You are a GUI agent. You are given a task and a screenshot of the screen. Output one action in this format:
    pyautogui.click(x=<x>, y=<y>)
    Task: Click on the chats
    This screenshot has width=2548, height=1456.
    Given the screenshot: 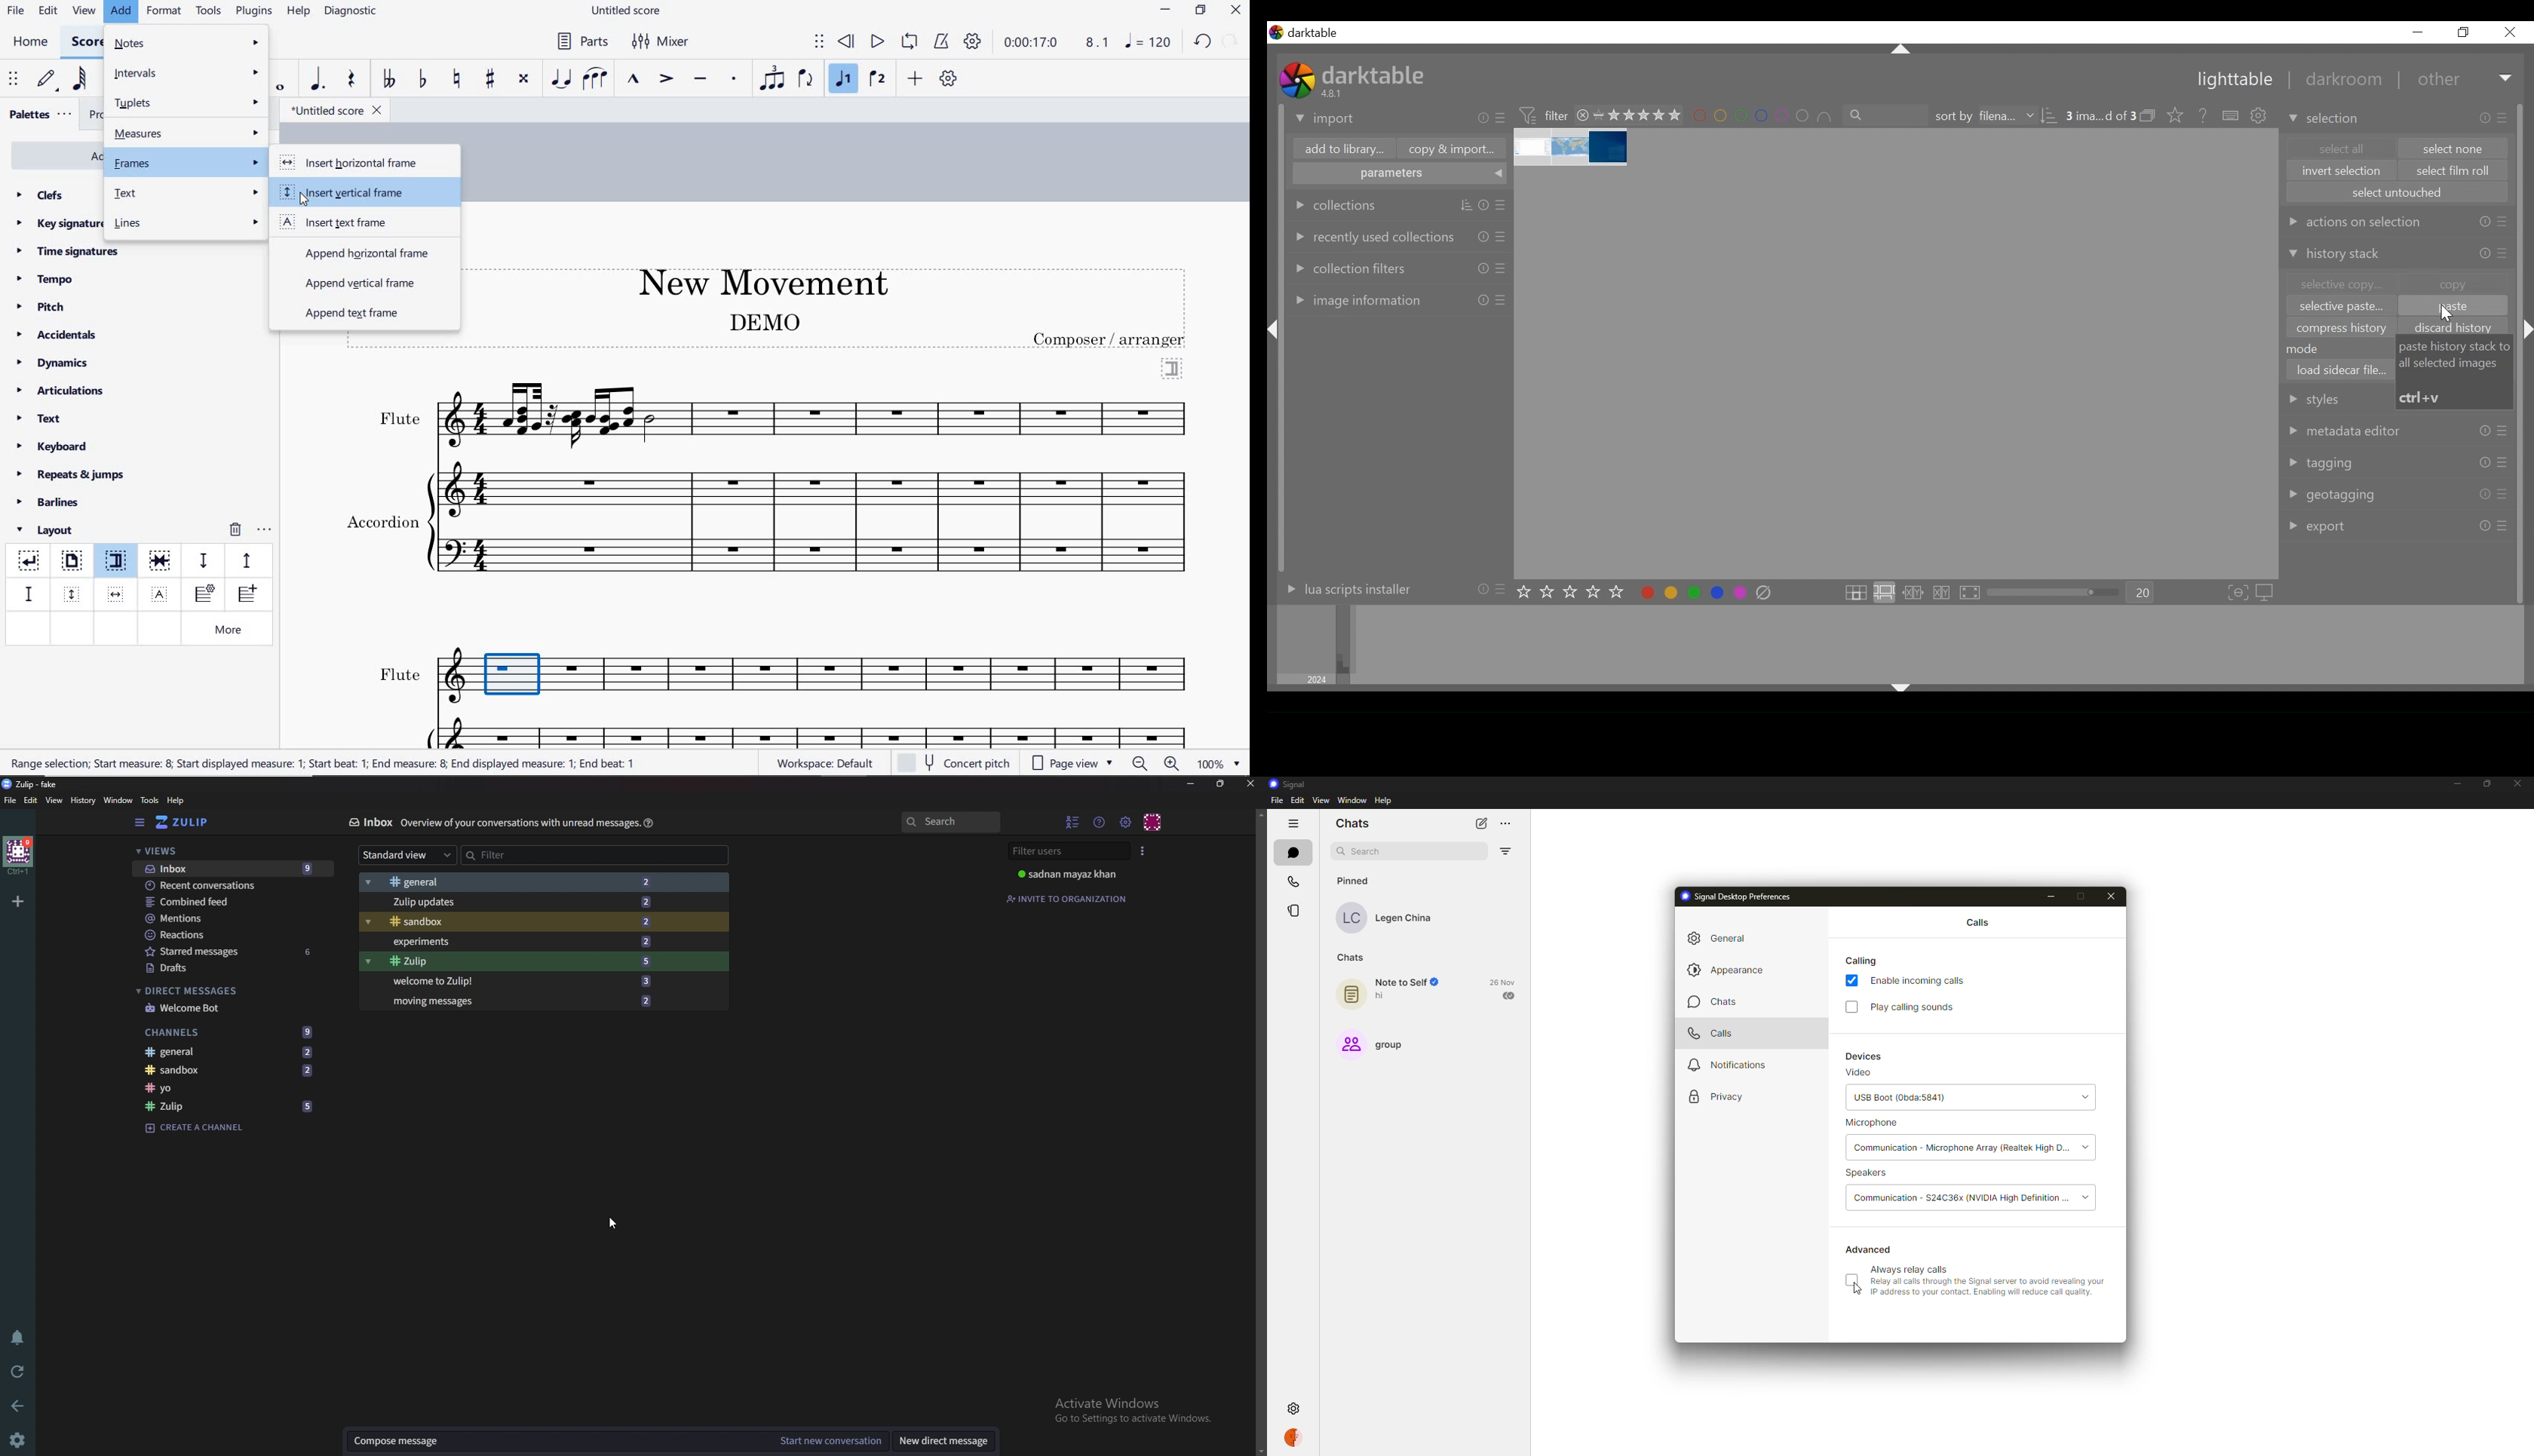 What is the action you would take?
    pyautogui.click(x=1292, y=852)
    